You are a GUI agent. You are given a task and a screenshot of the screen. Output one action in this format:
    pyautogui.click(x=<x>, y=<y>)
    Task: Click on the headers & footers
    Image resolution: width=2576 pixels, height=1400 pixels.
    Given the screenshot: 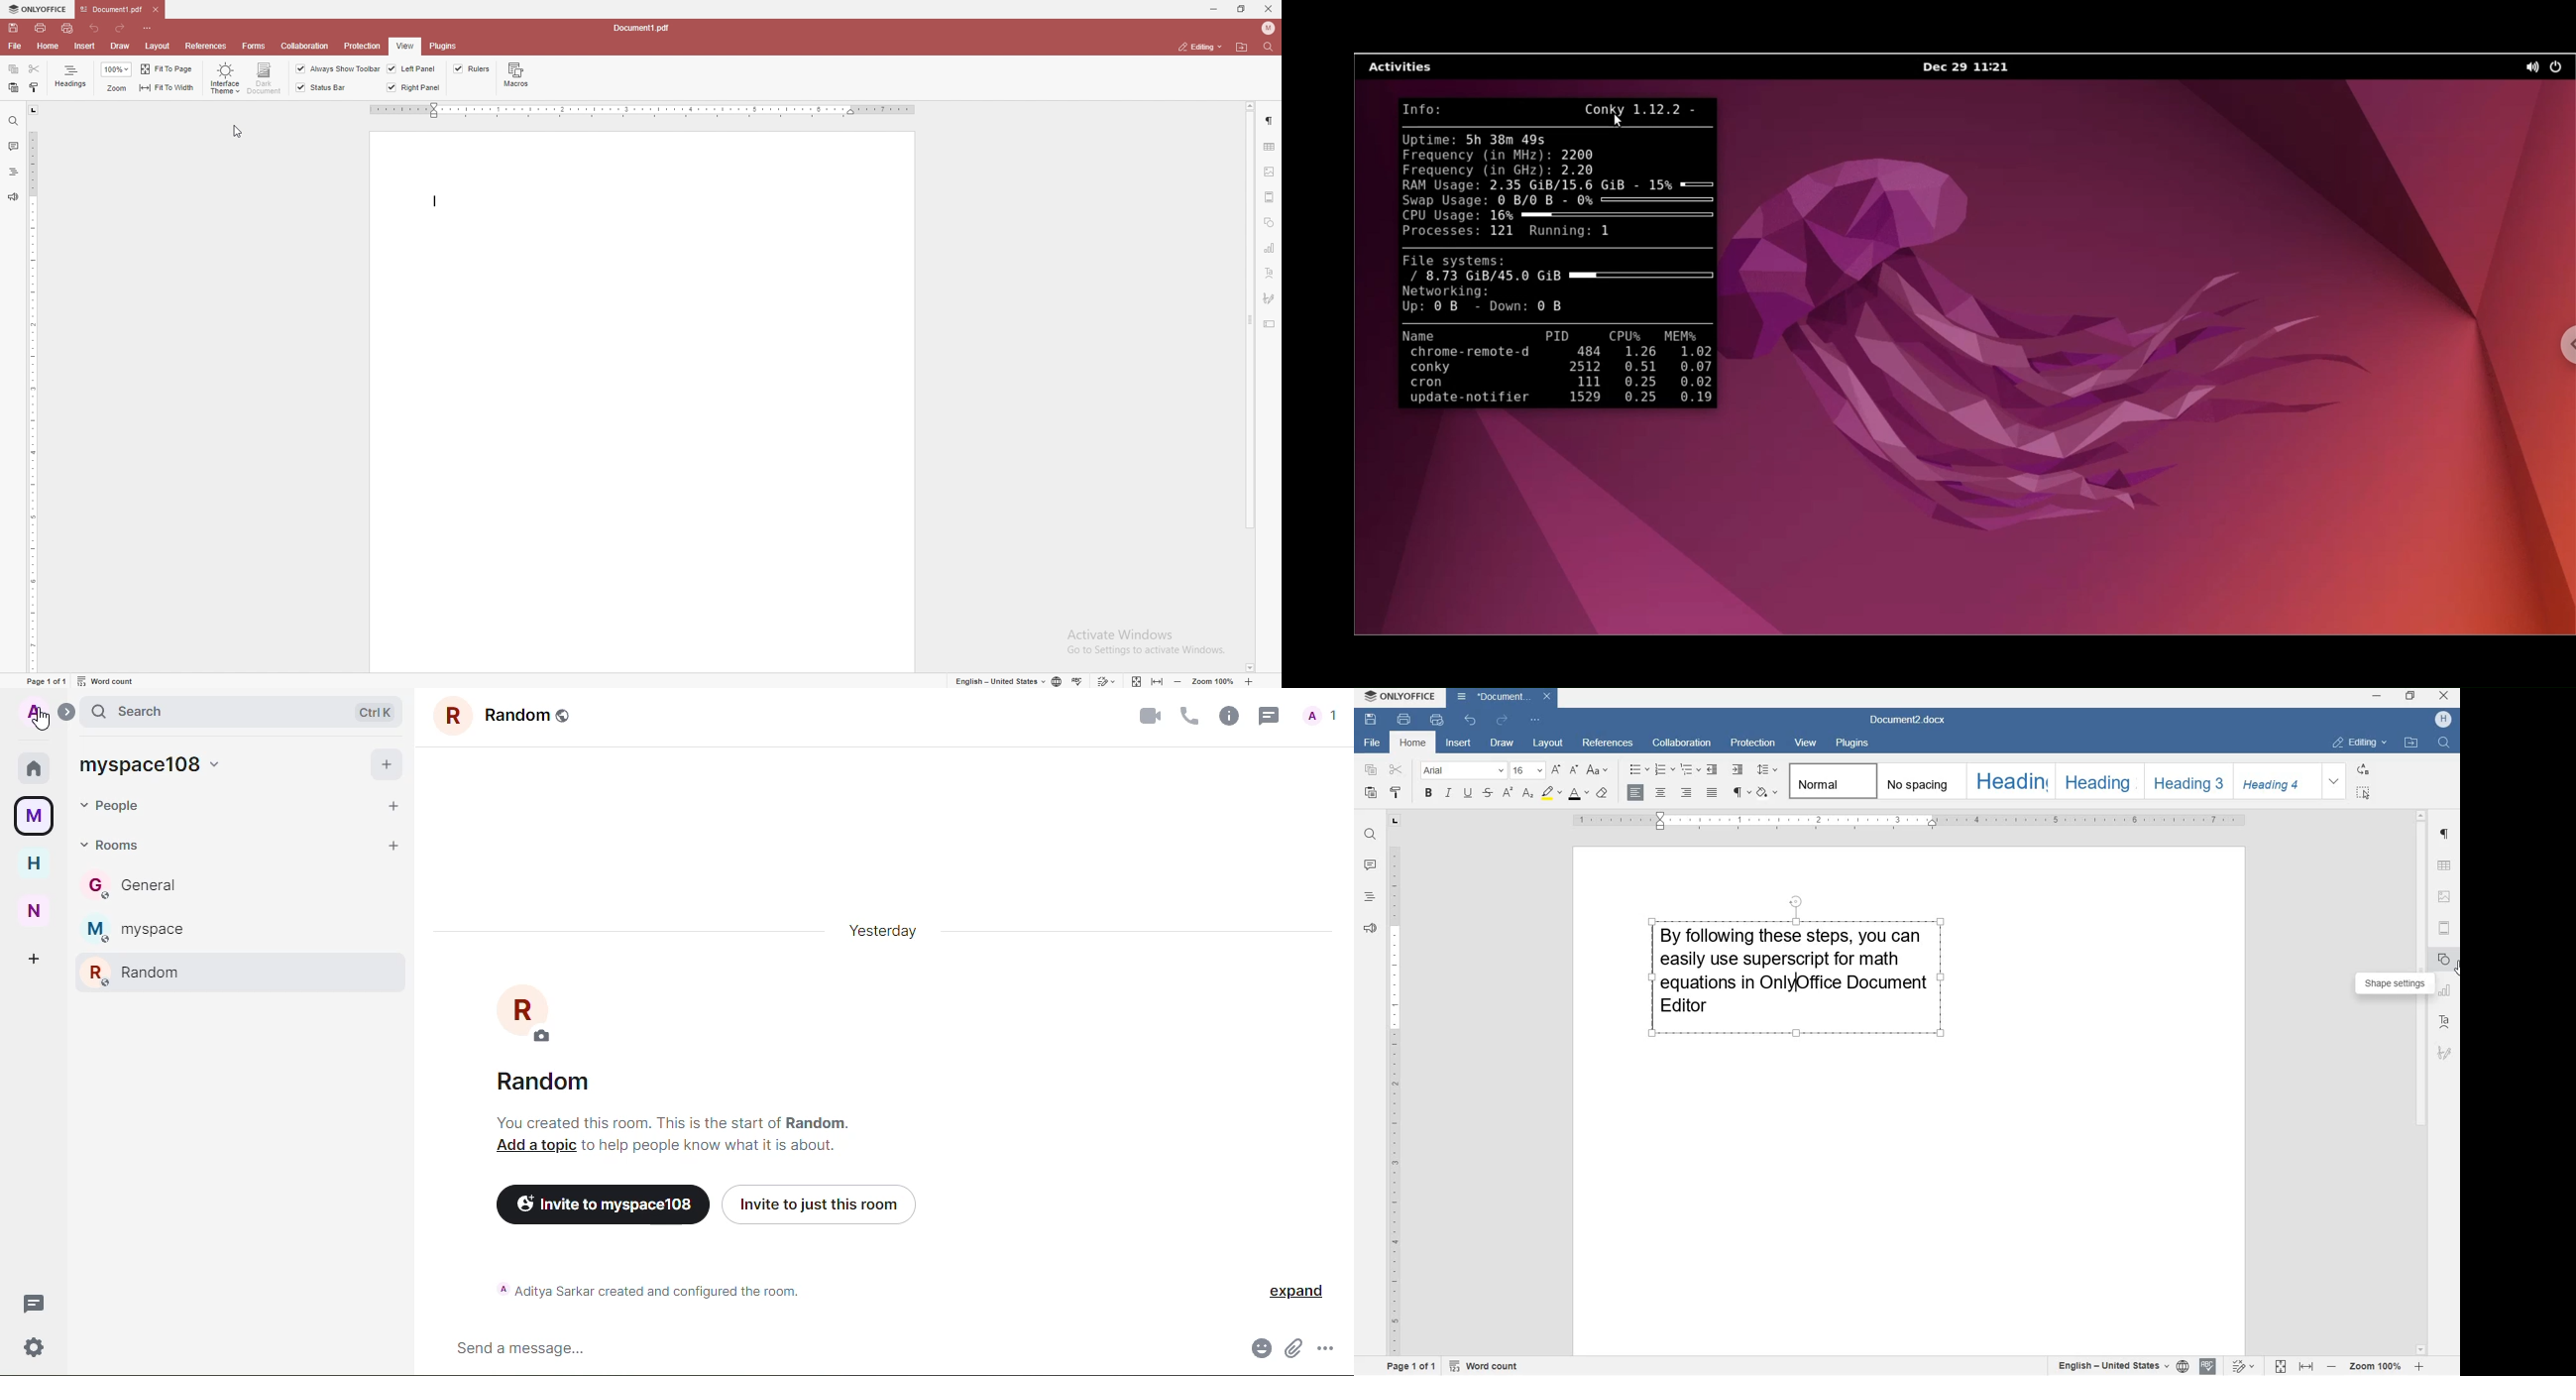 What is the action you would take?
    pyautogui.click(x=2445, y=930)
    